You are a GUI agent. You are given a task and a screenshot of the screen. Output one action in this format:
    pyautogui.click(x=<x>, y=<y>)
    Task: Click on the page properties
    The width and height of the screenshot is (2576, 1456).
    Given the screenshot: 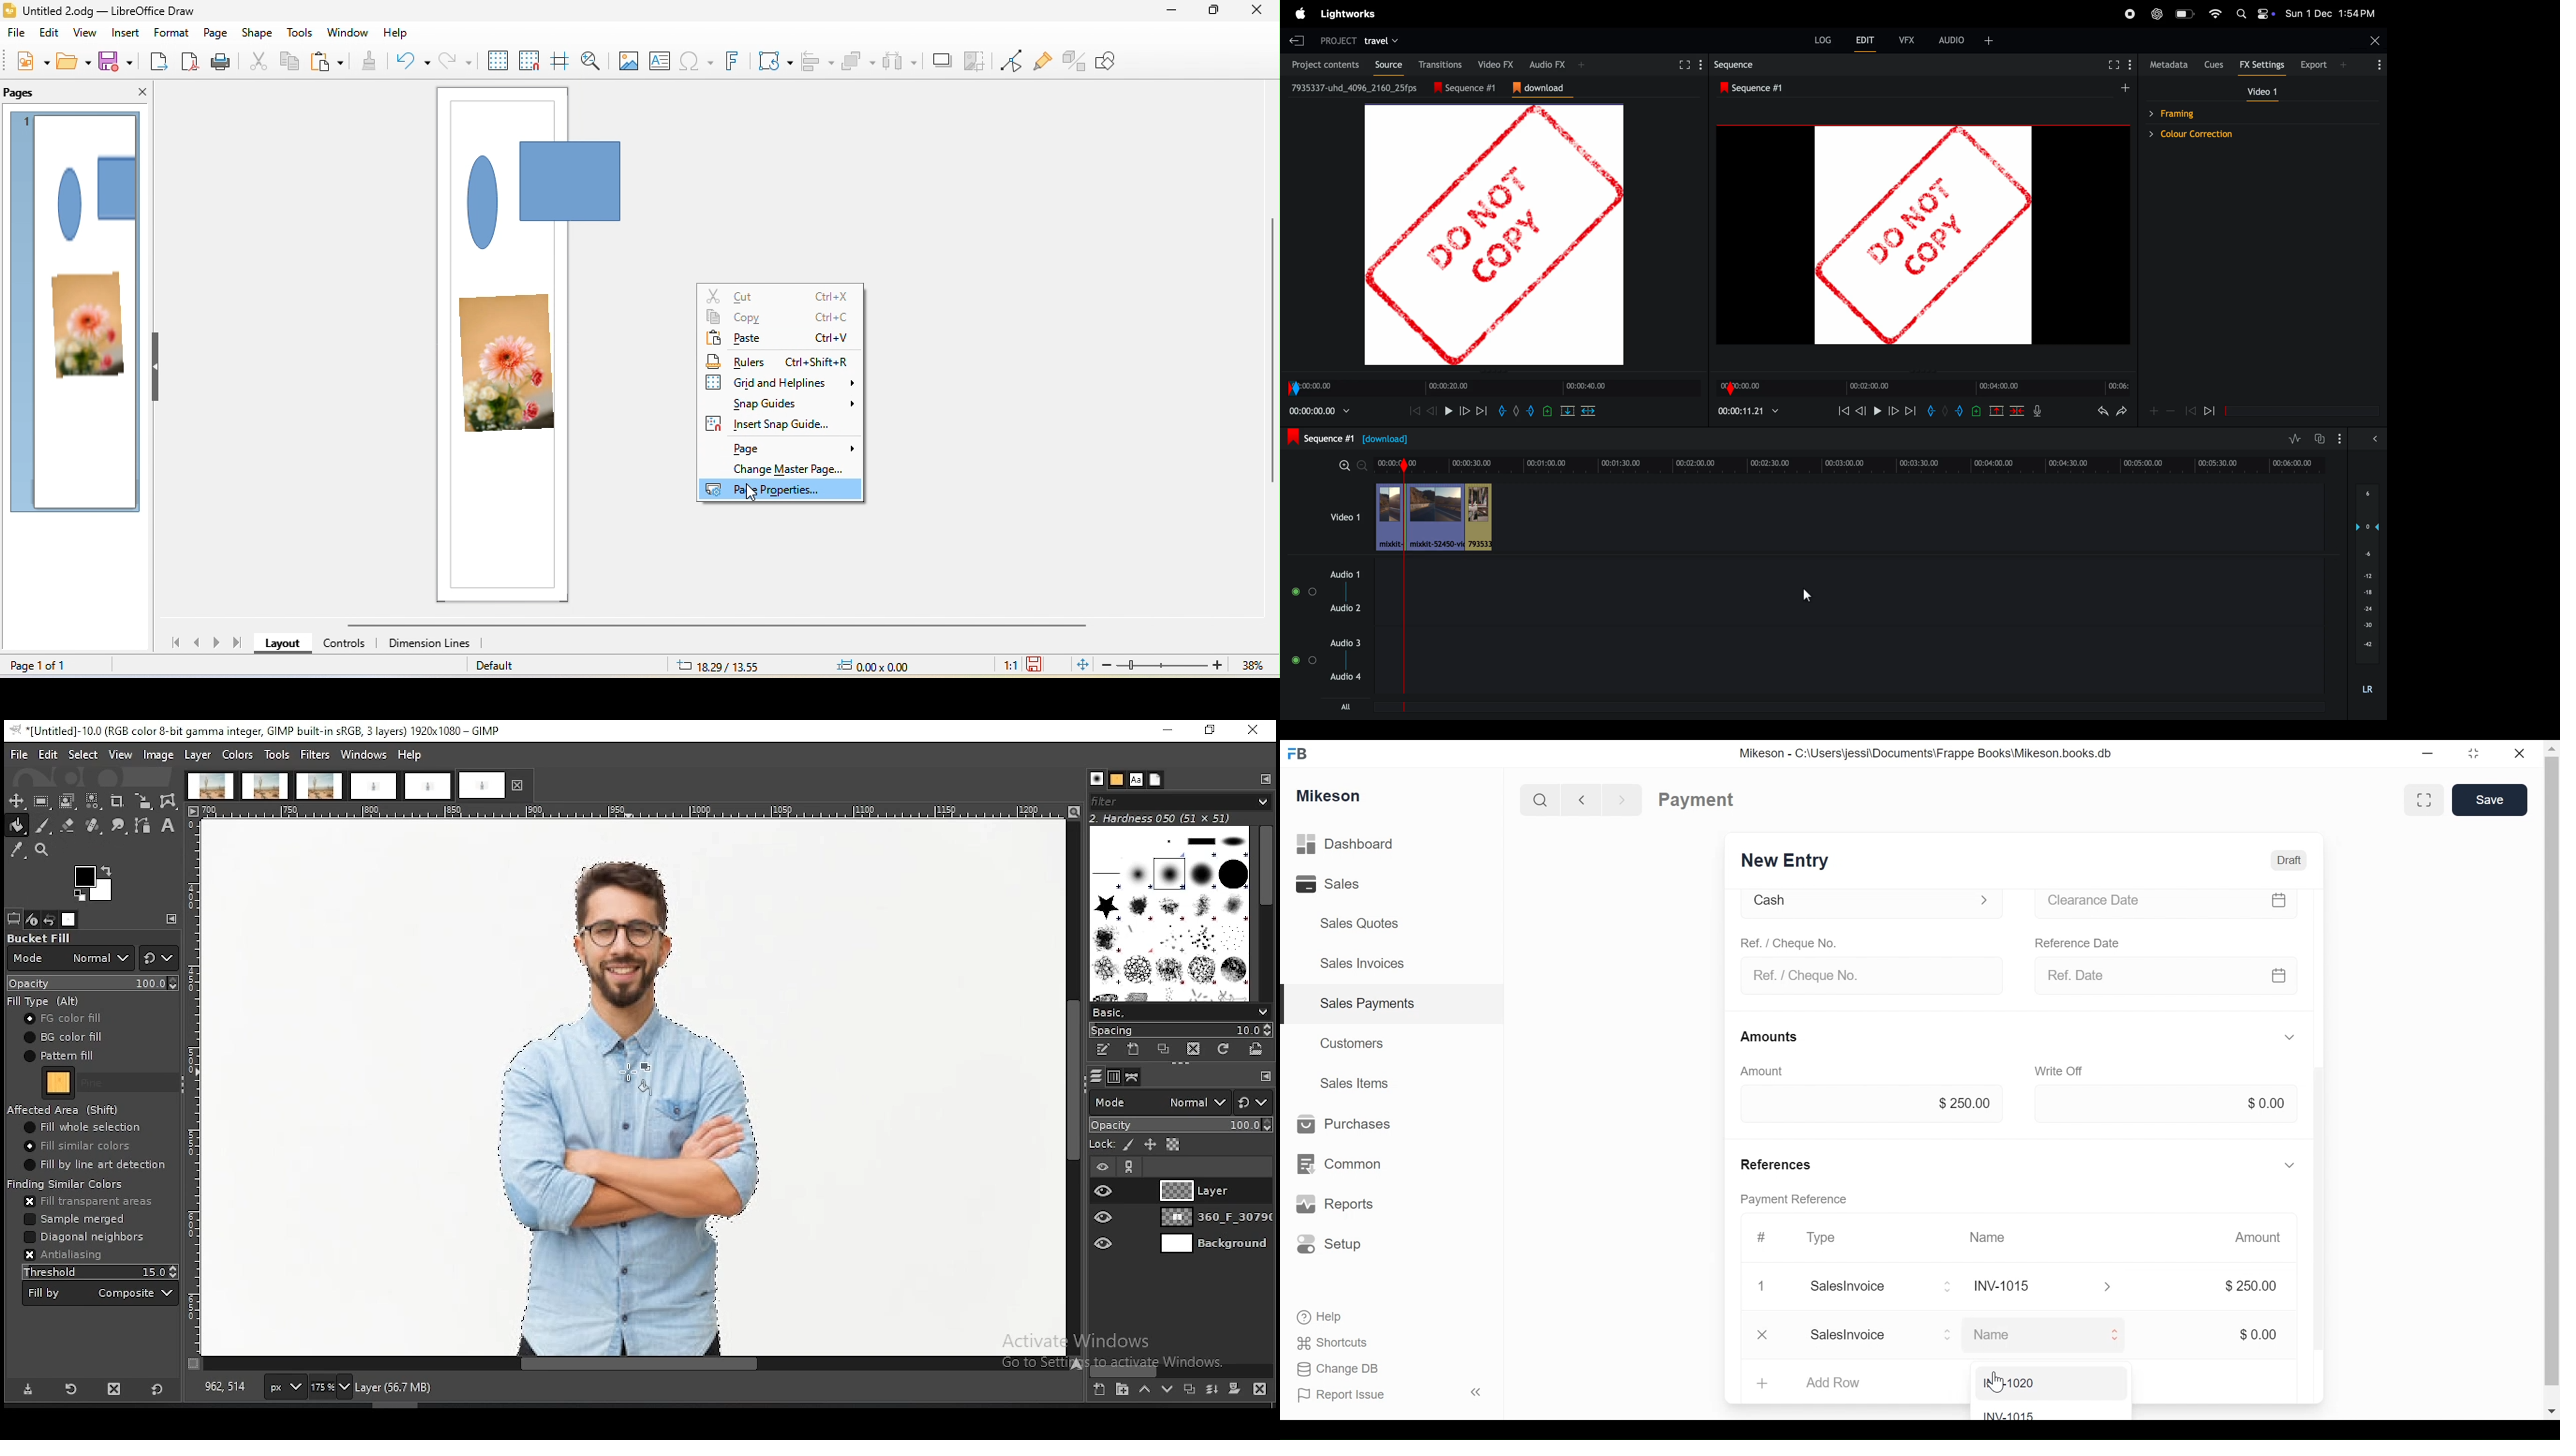 What is the action you would take?
    pyautogui.click(x=782, y=490)
    